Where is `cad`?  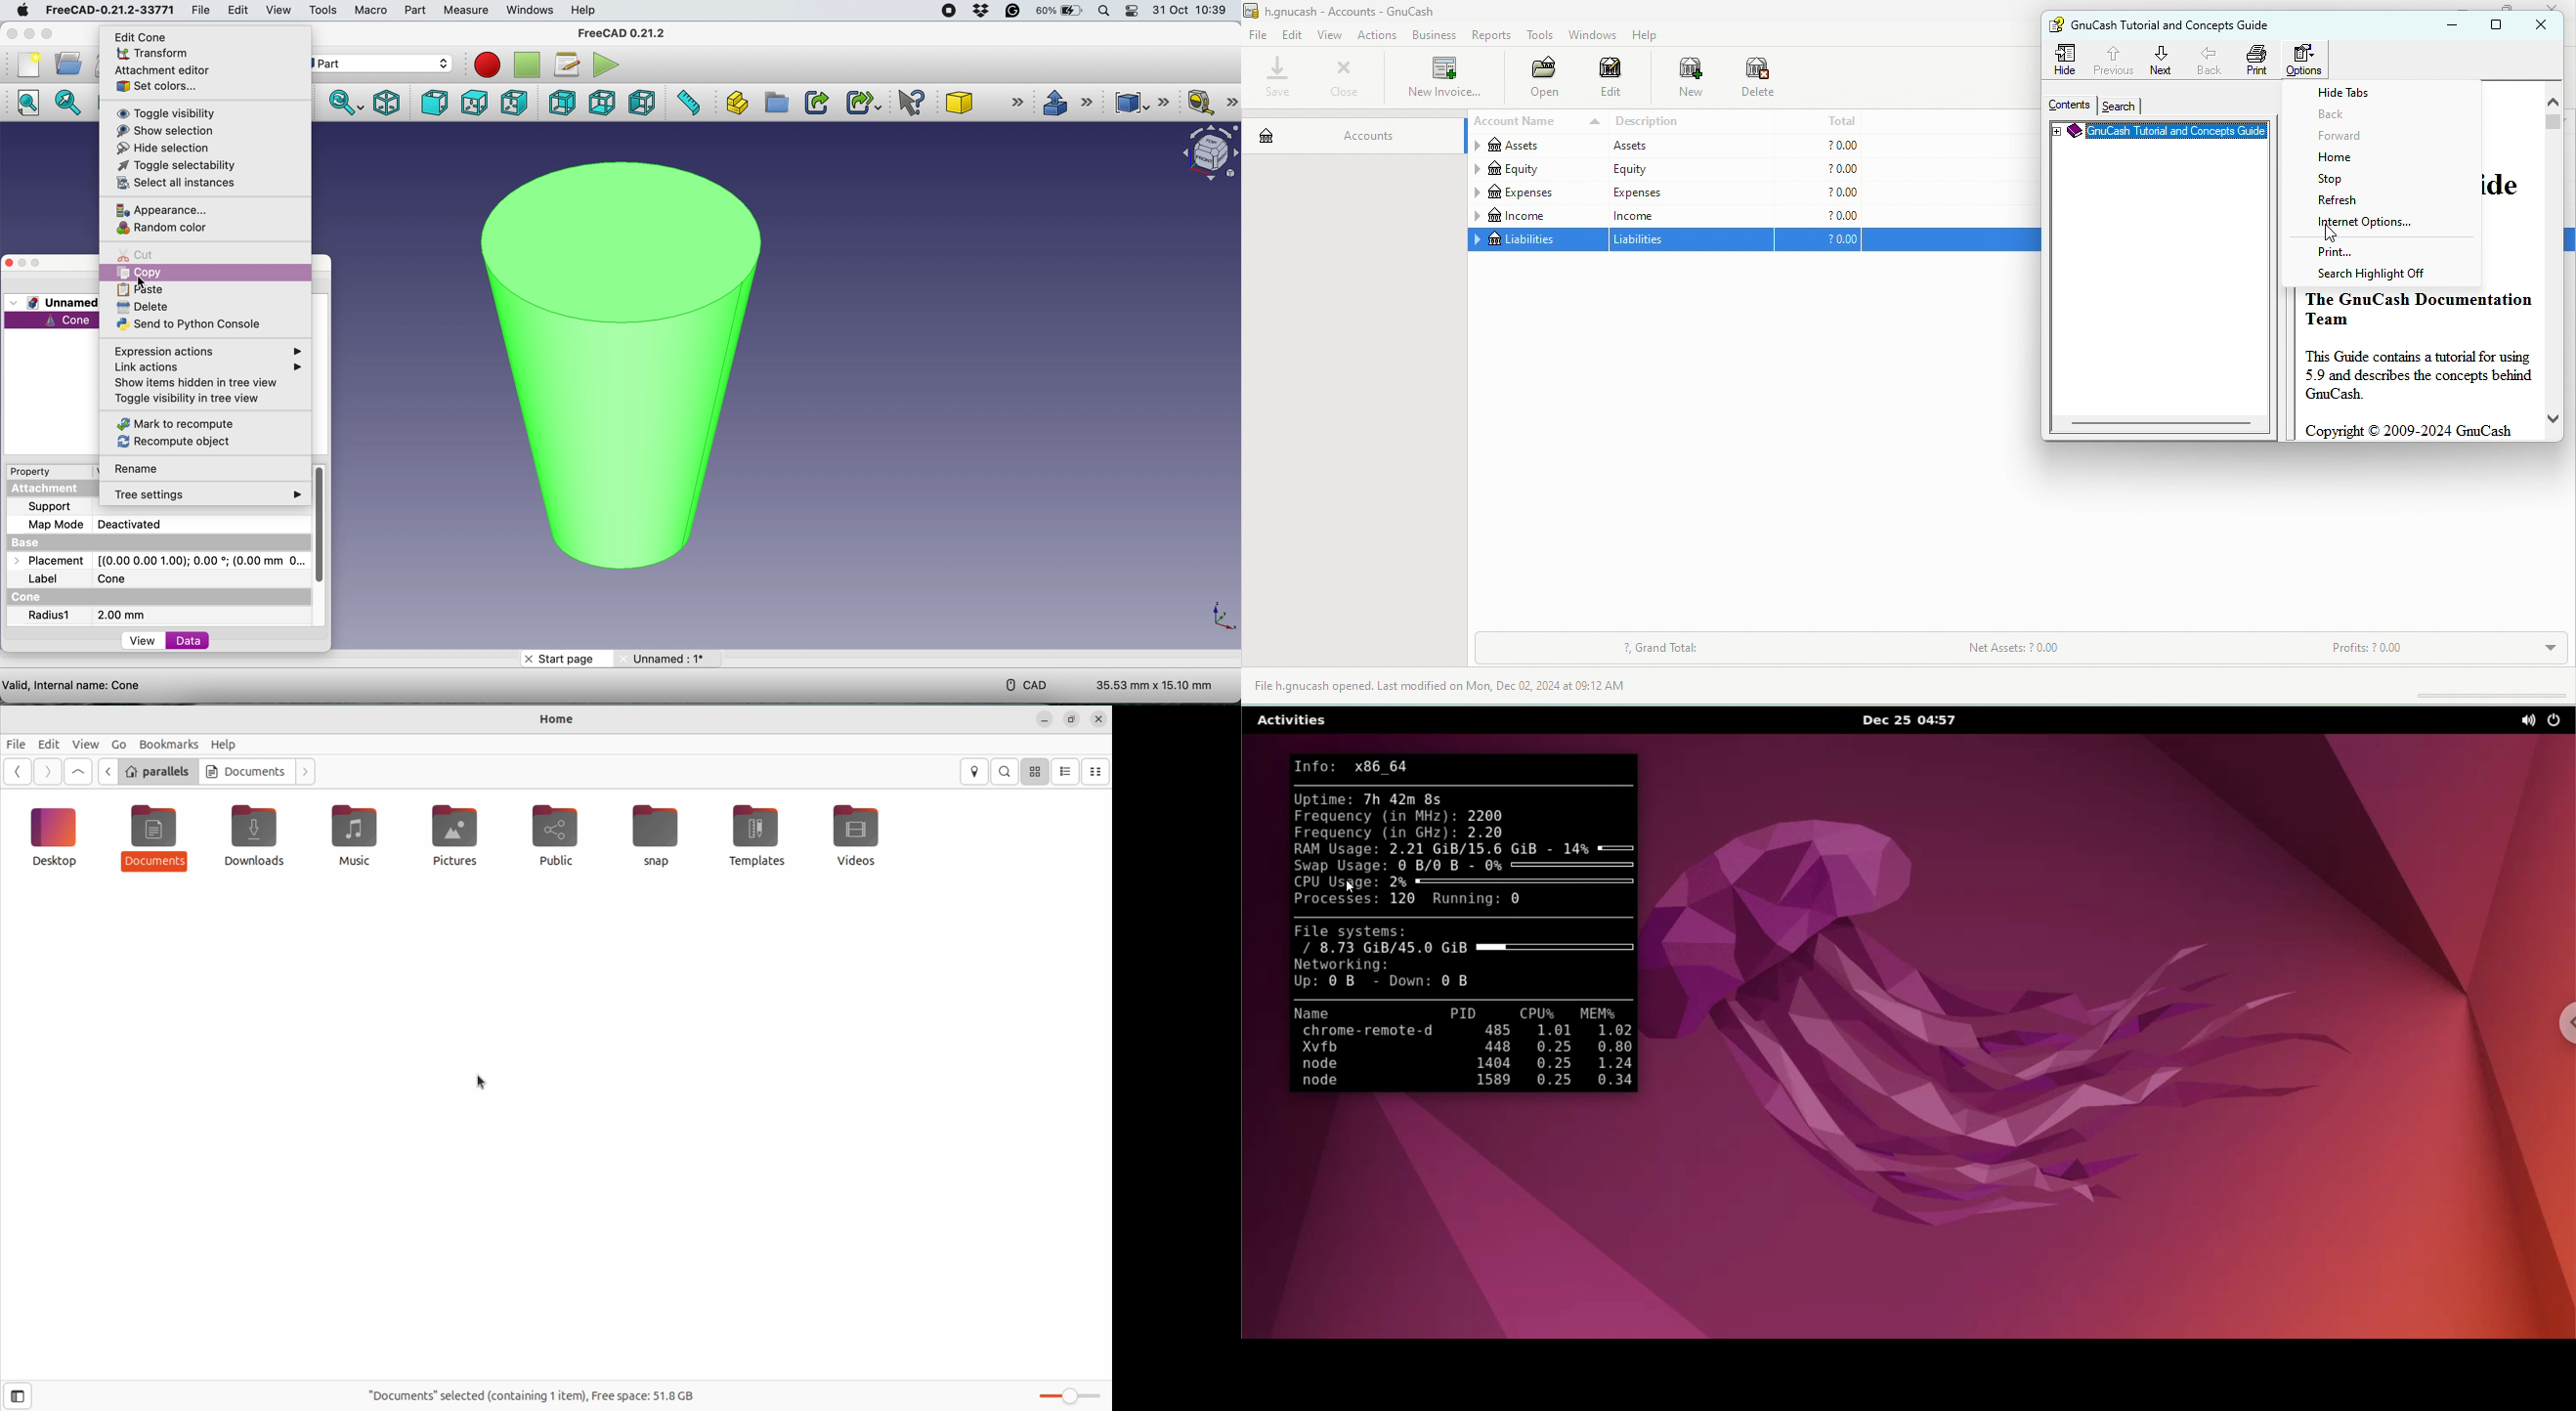
cad is located at coordinates (1020, 684).